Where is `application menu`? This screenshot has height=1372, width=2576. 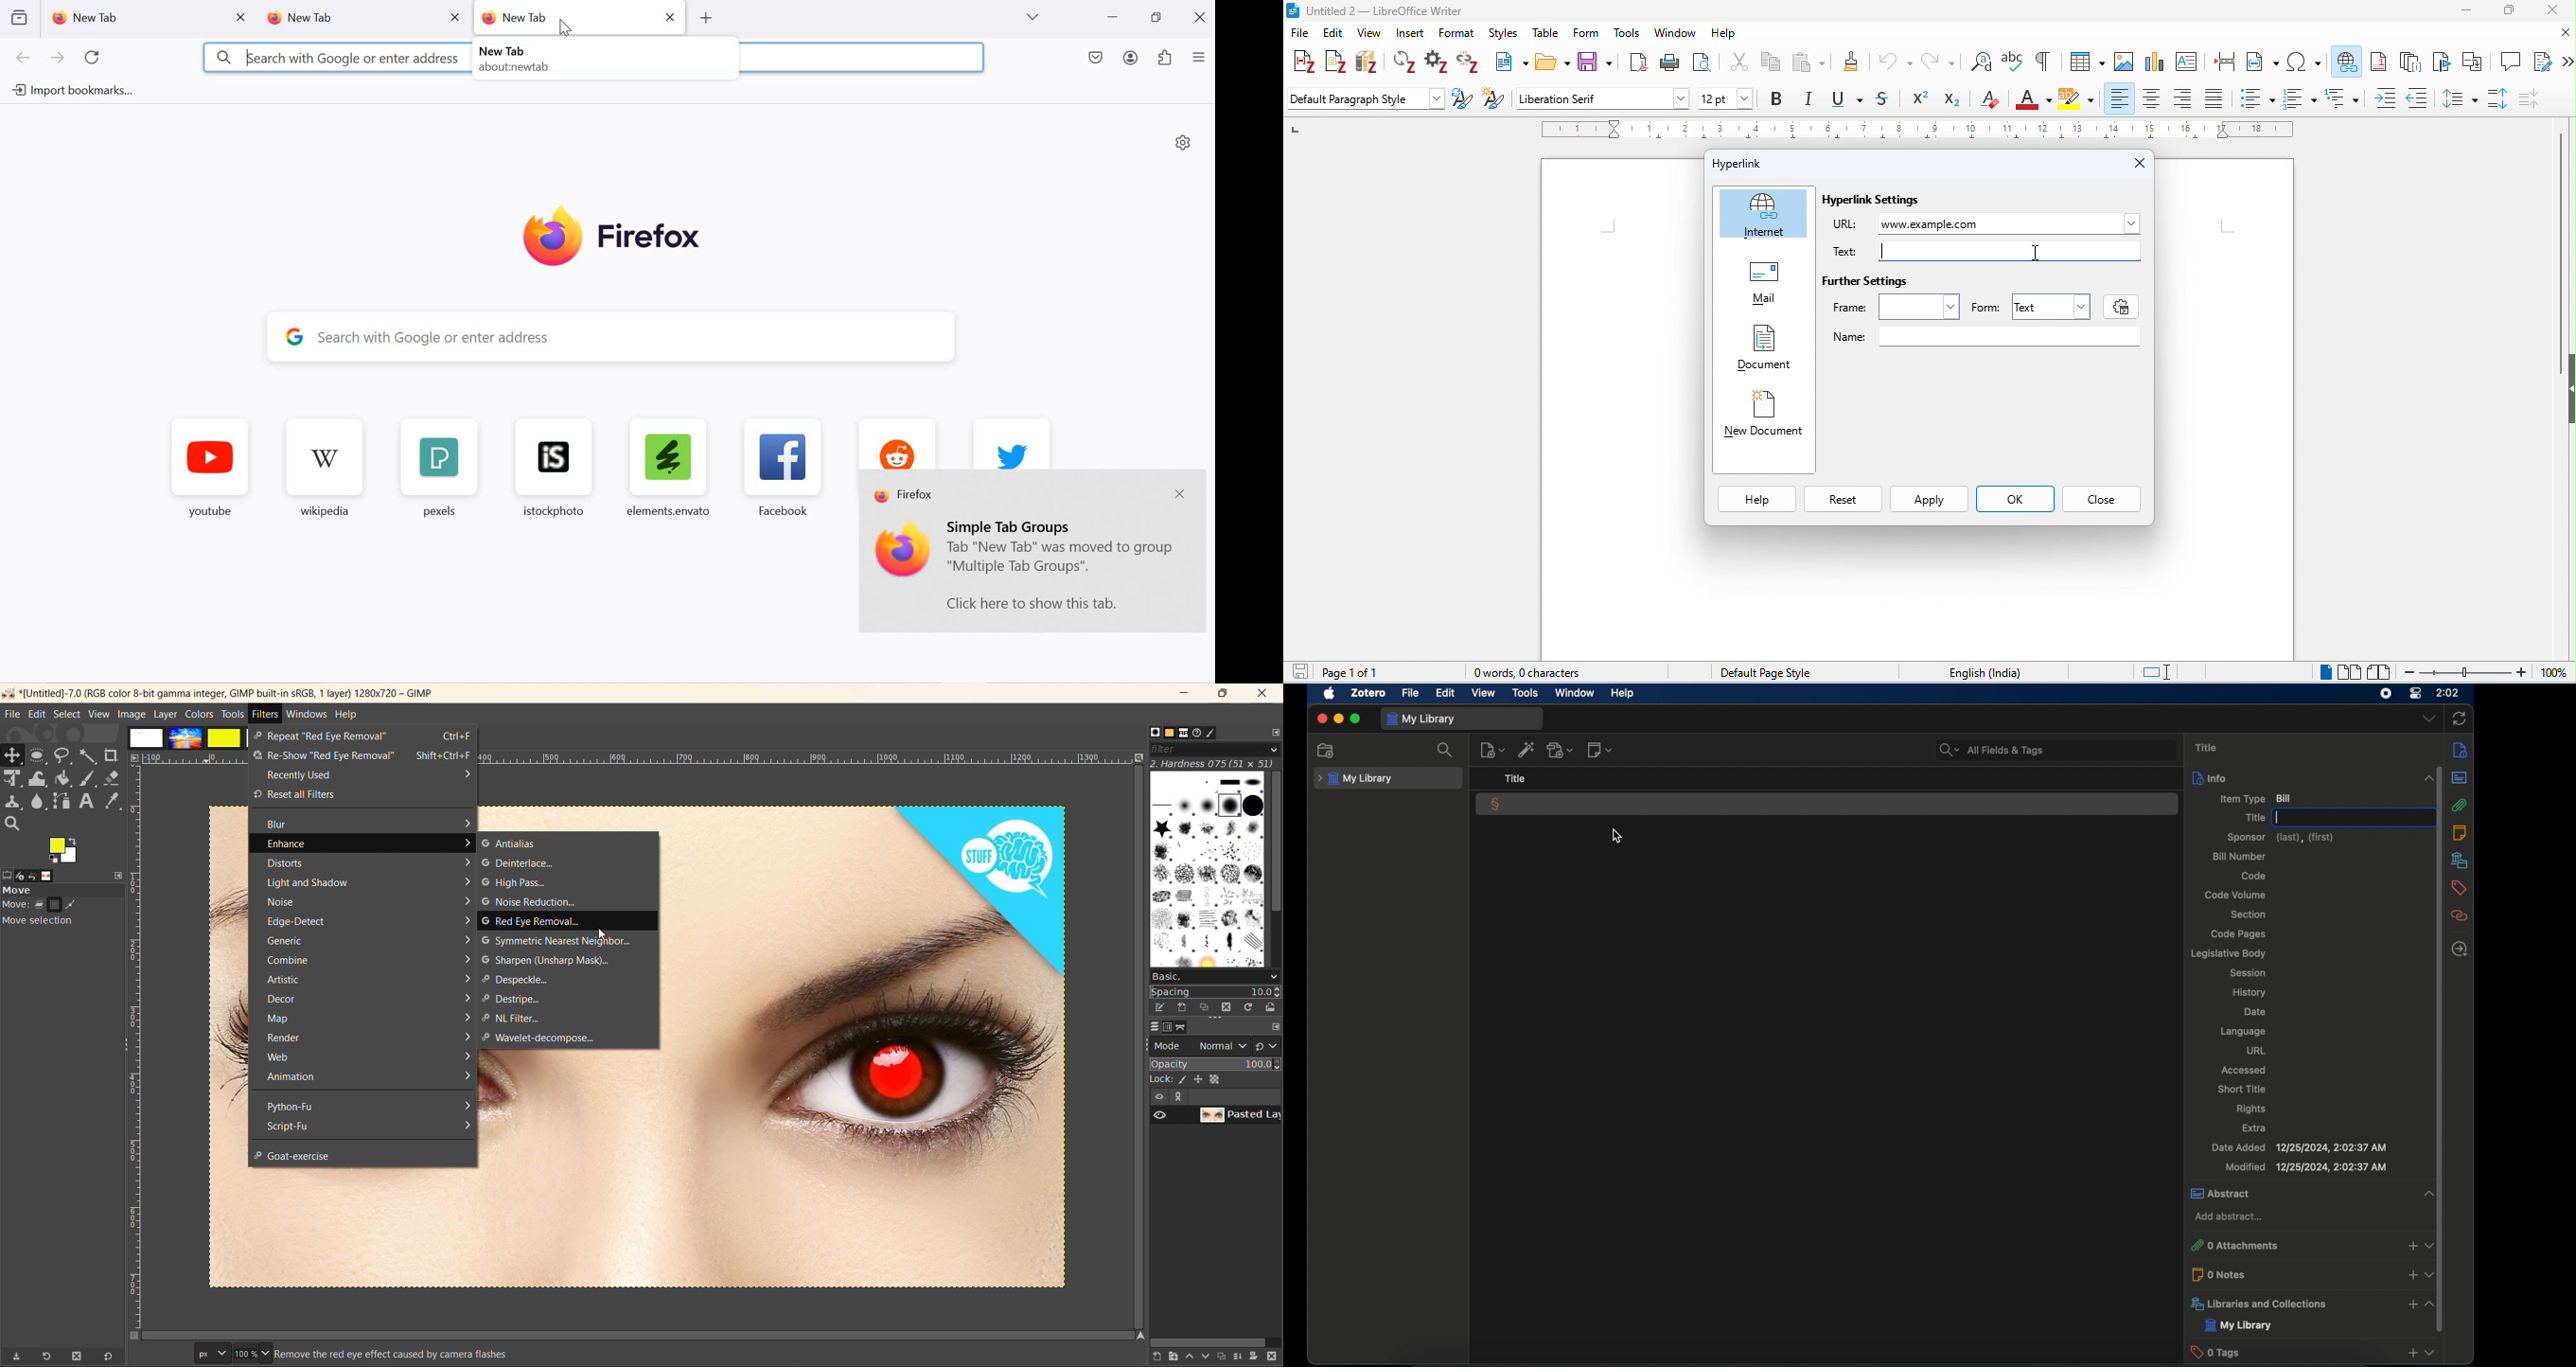
application menu is located at coordinates (1199, 59).